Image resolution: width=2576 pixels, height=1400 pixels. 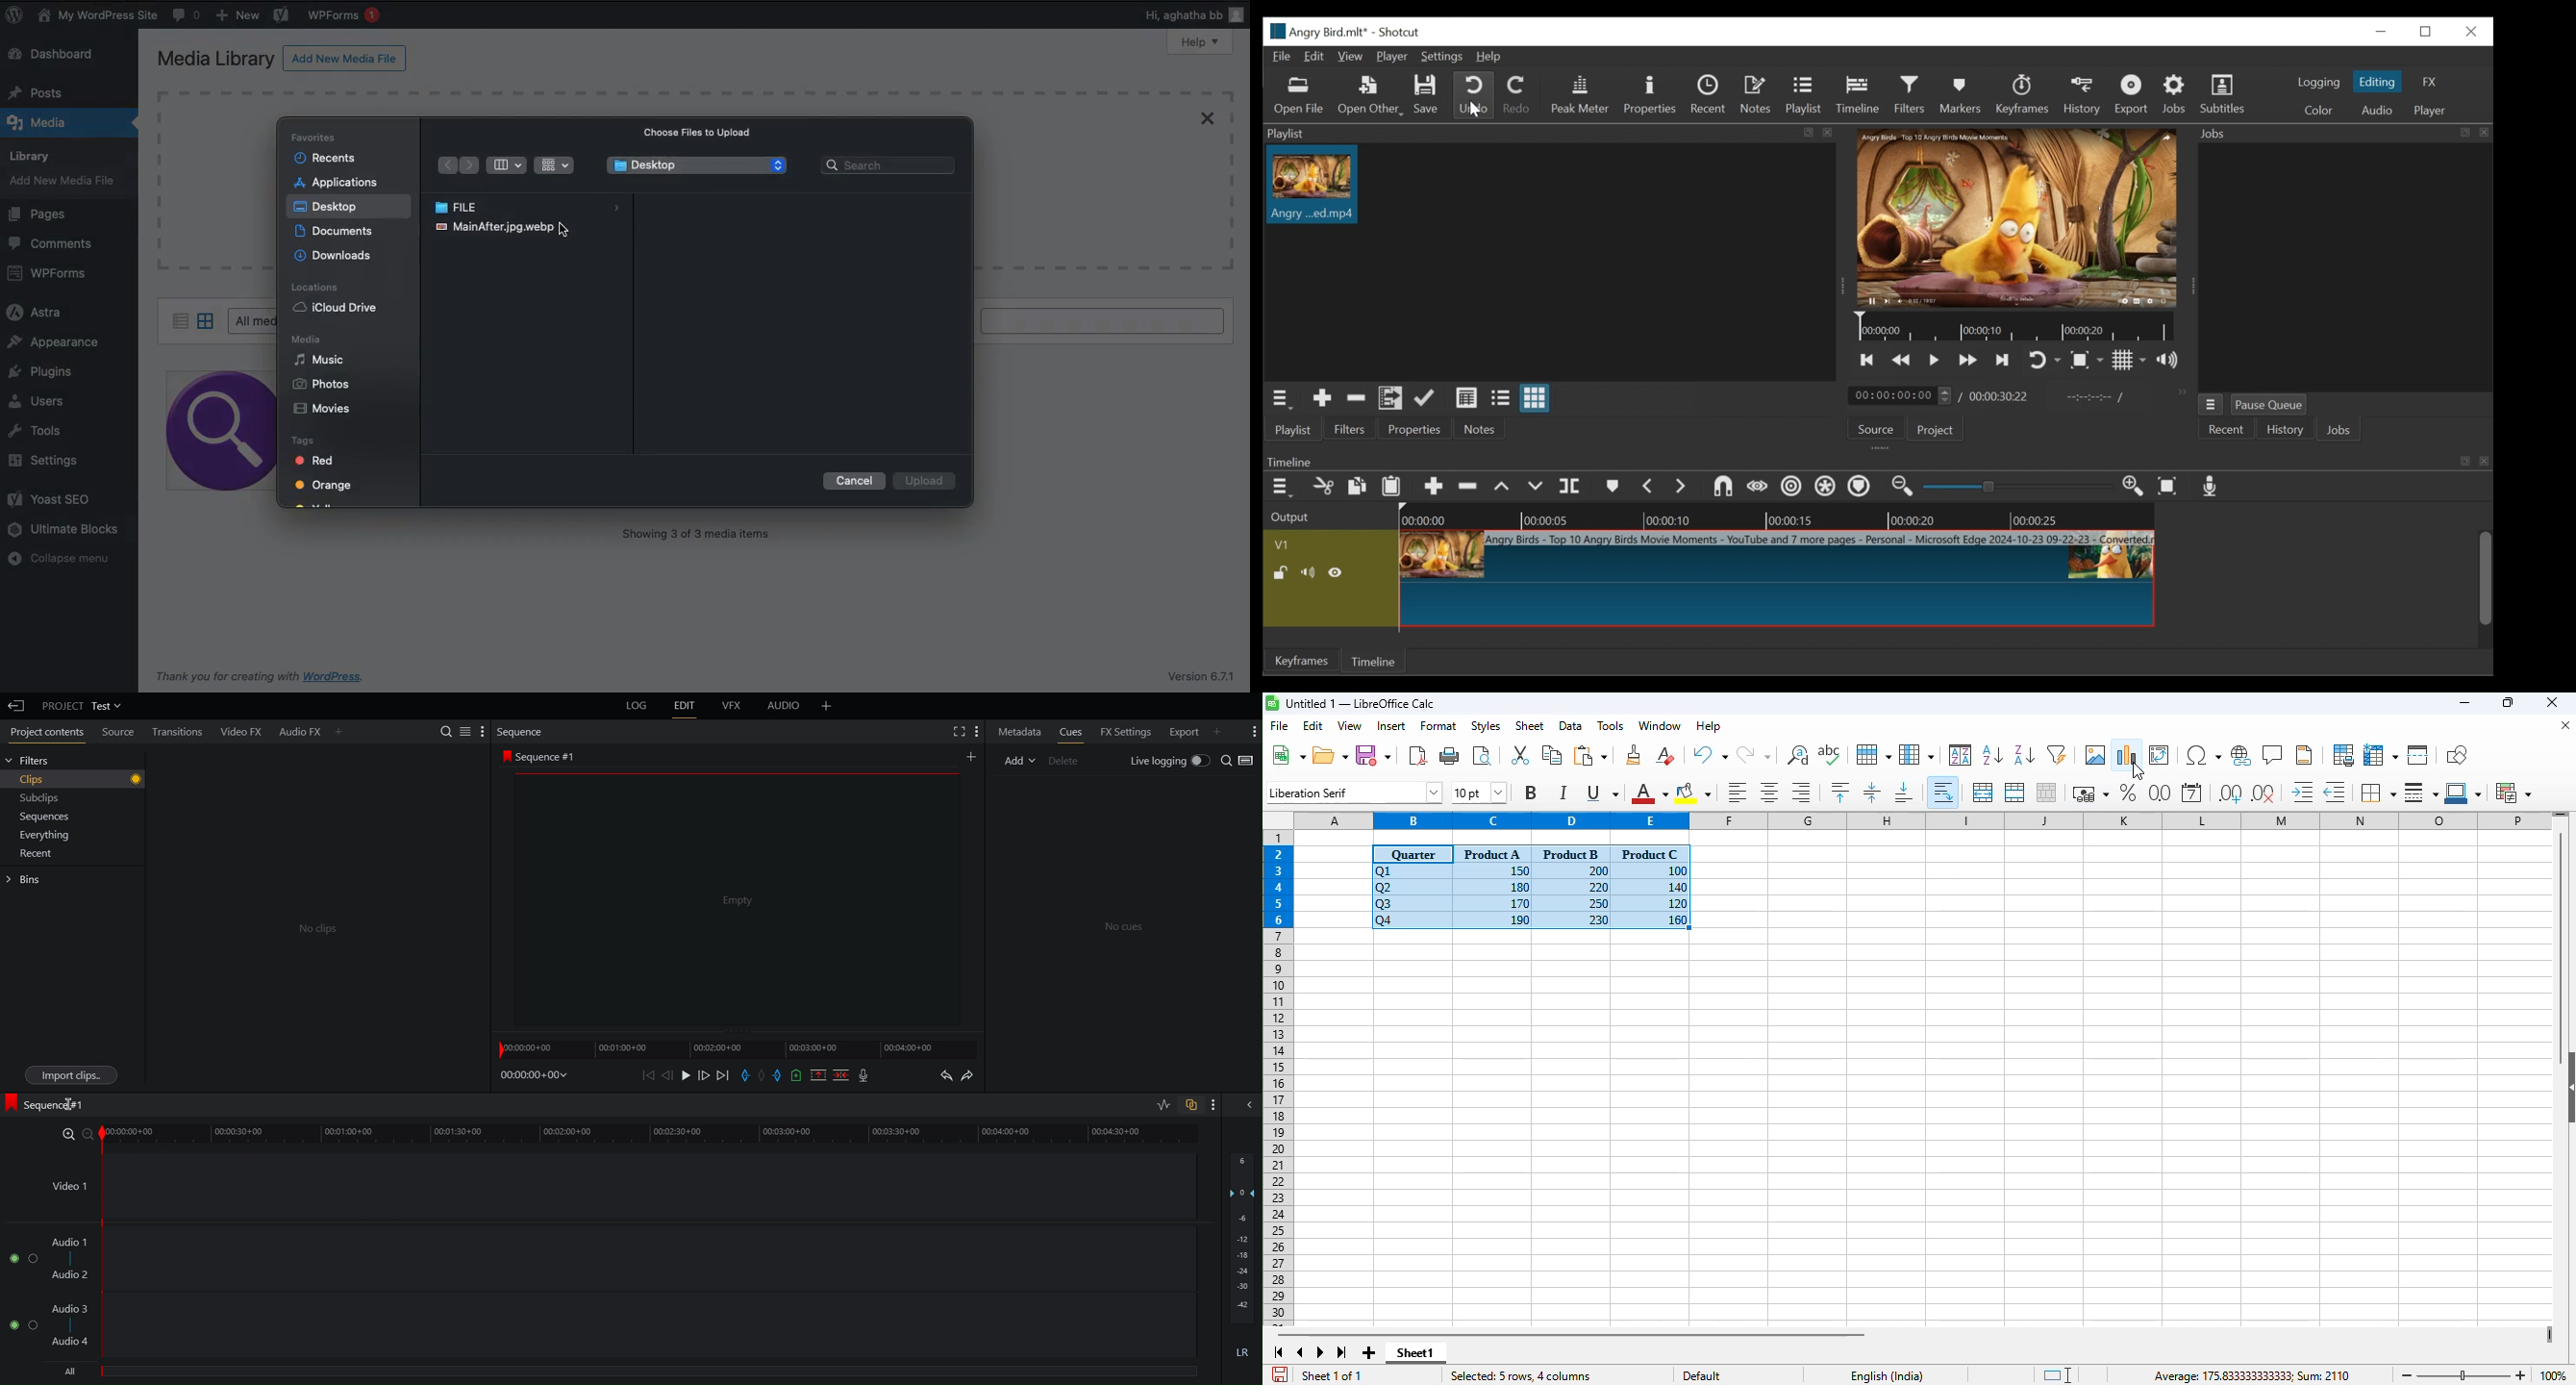 What do you see at coordinates (1438, 726) in the screenshot?
I see `format` at bounding box center [1438, 726].